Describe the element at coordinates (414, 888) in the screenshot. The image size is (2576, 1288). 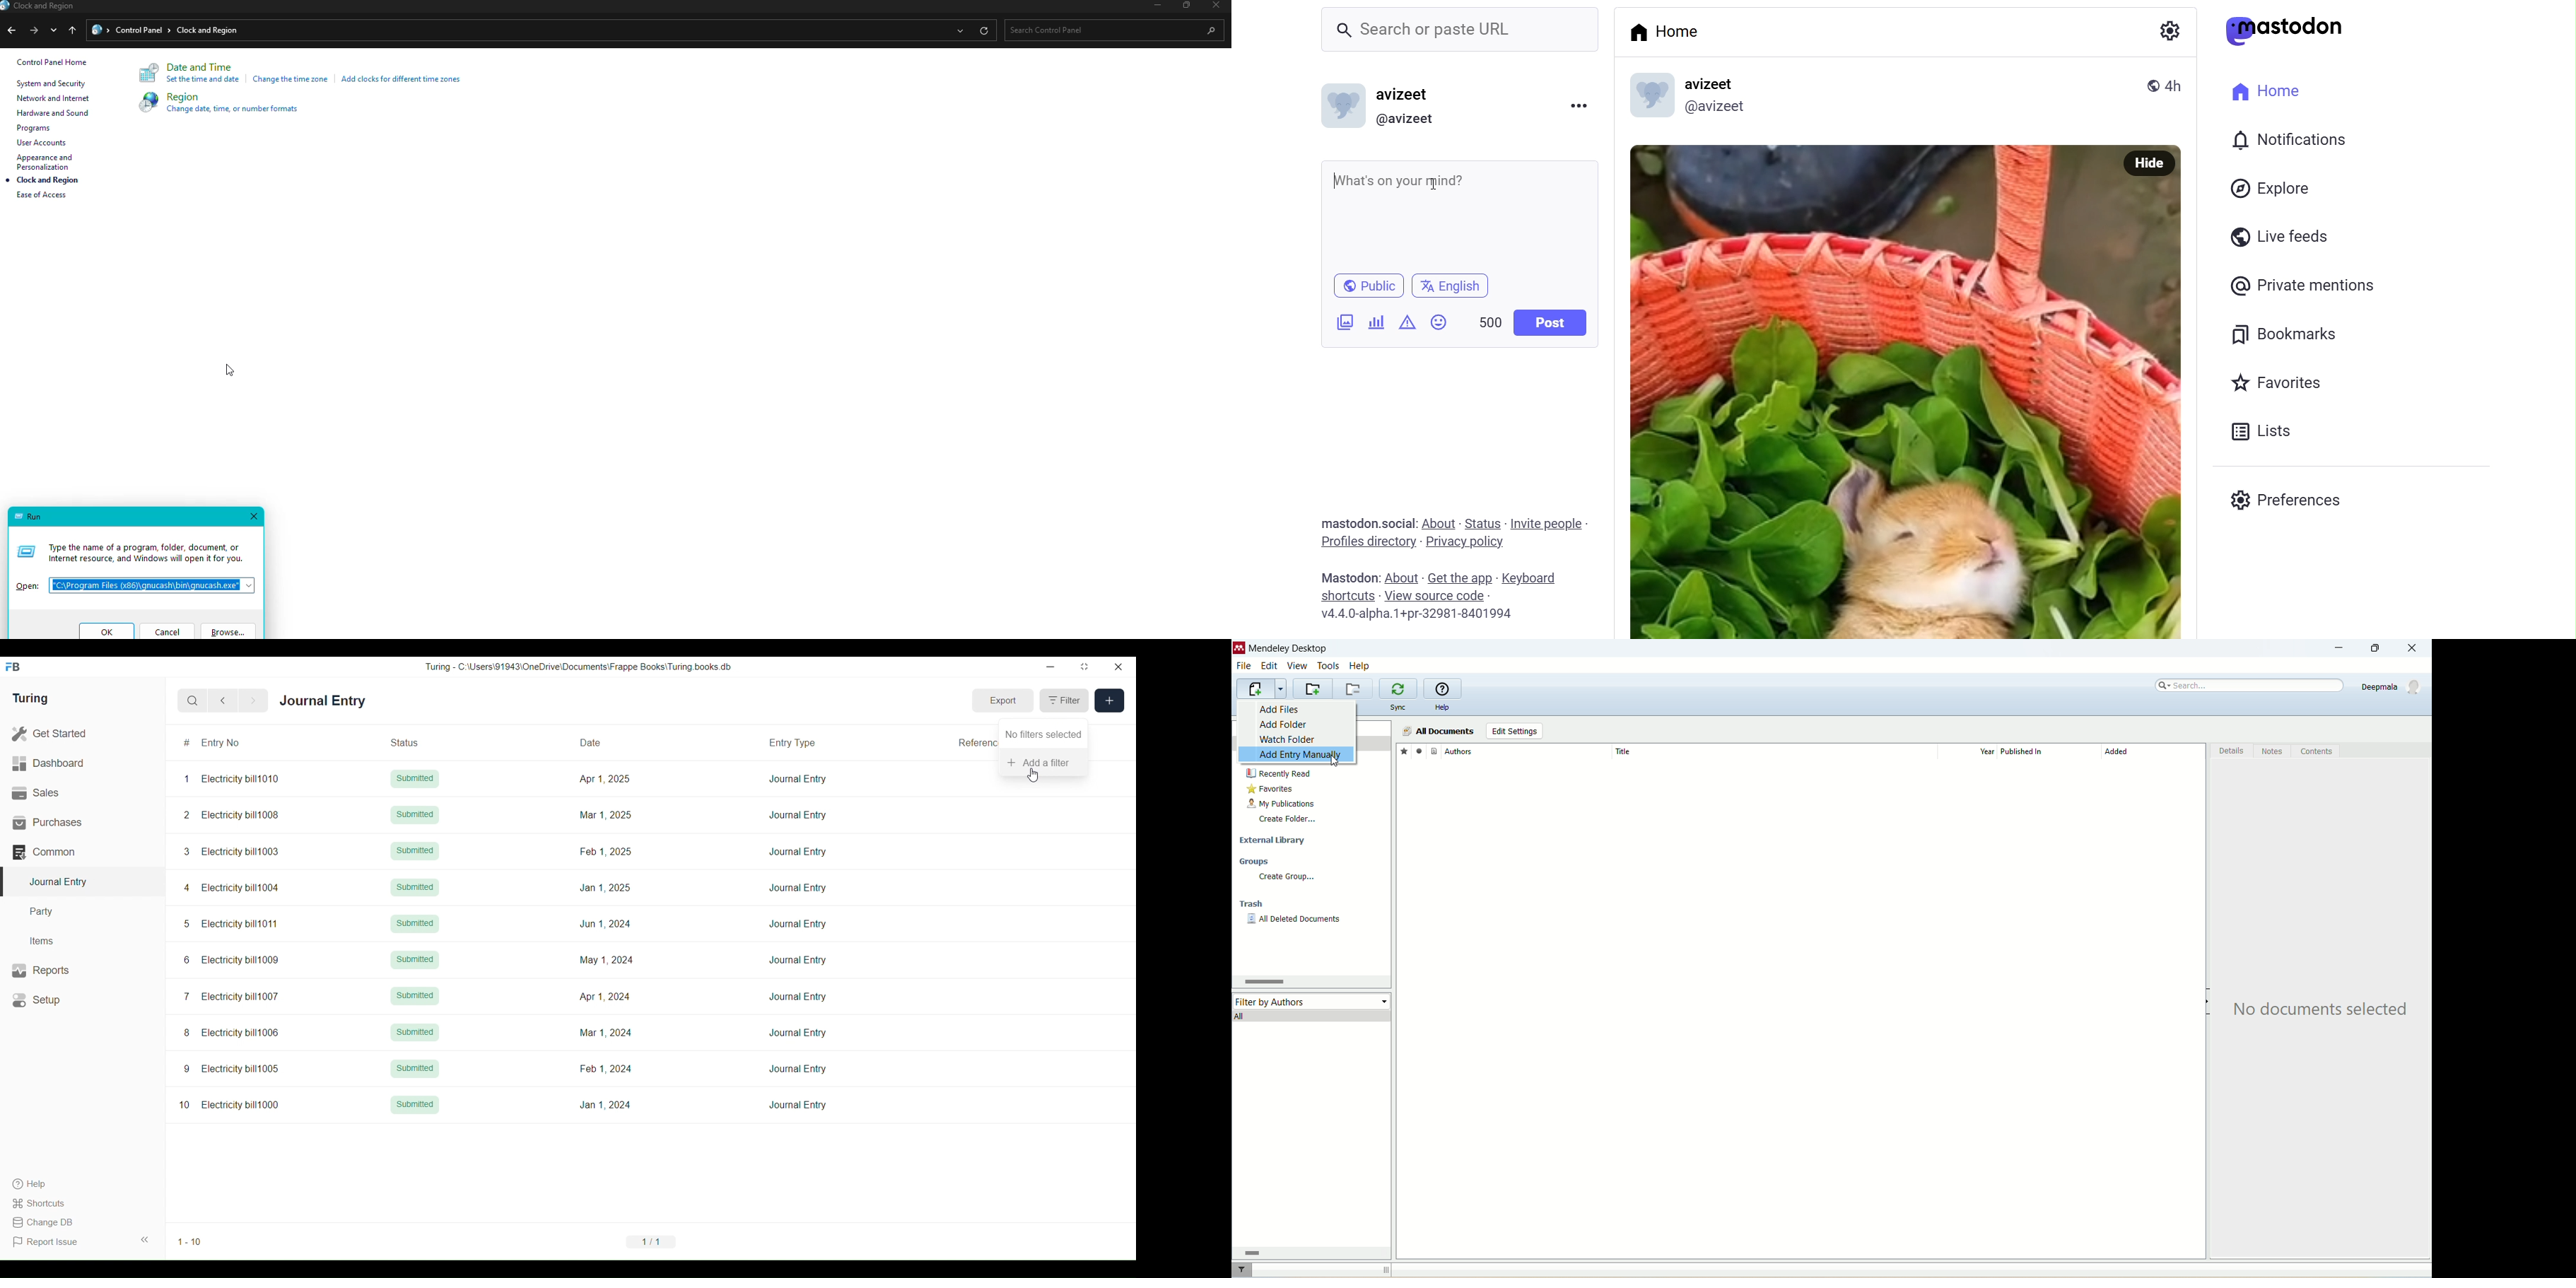
I see `Submitted` at that location.